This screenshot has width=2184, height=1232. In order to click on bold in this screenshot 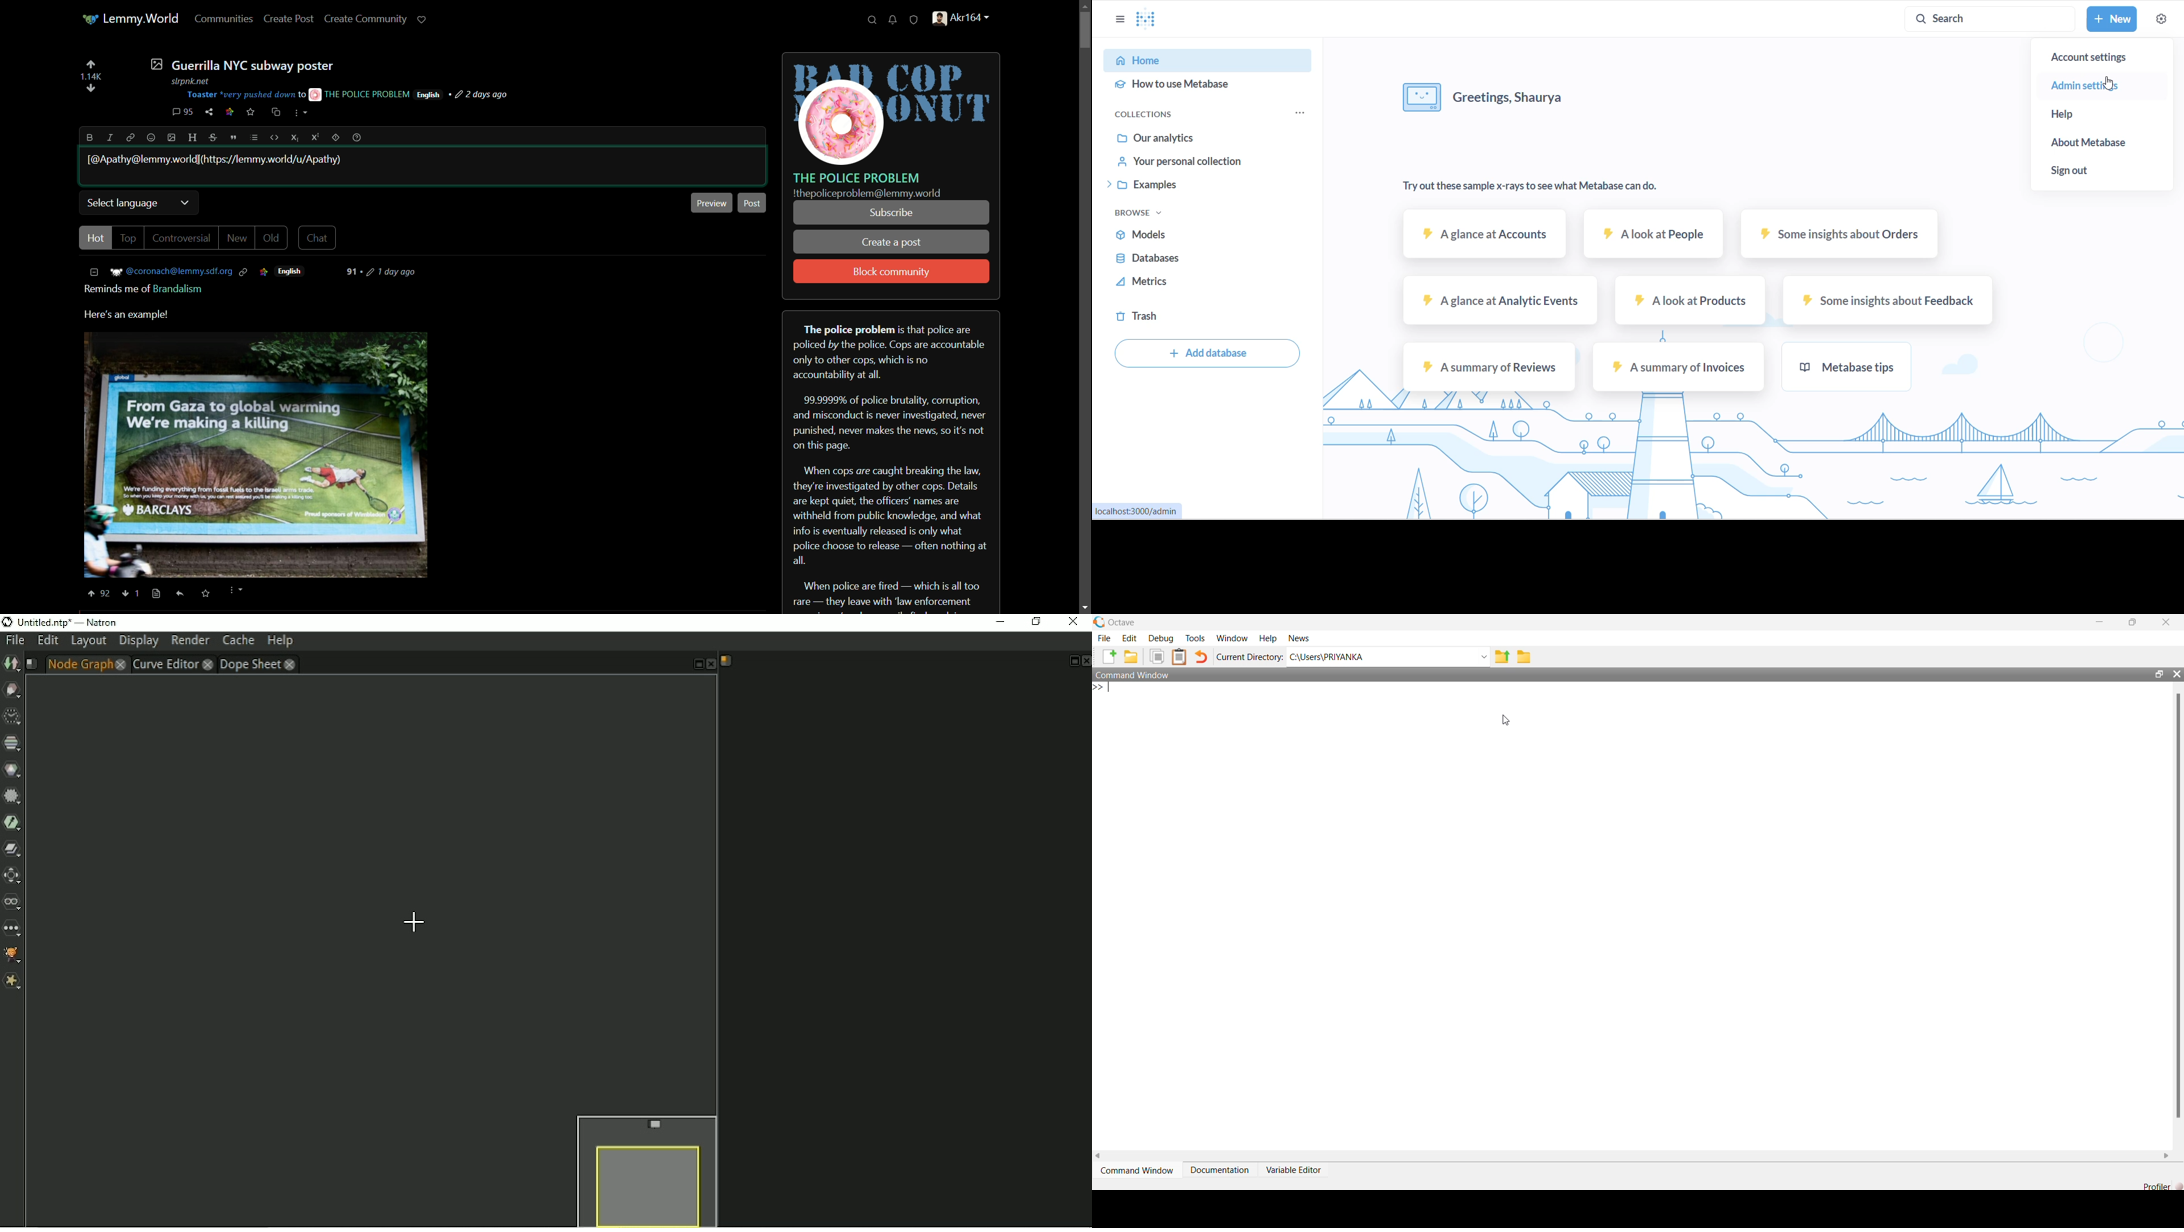, I will do `click(90, 138)`.